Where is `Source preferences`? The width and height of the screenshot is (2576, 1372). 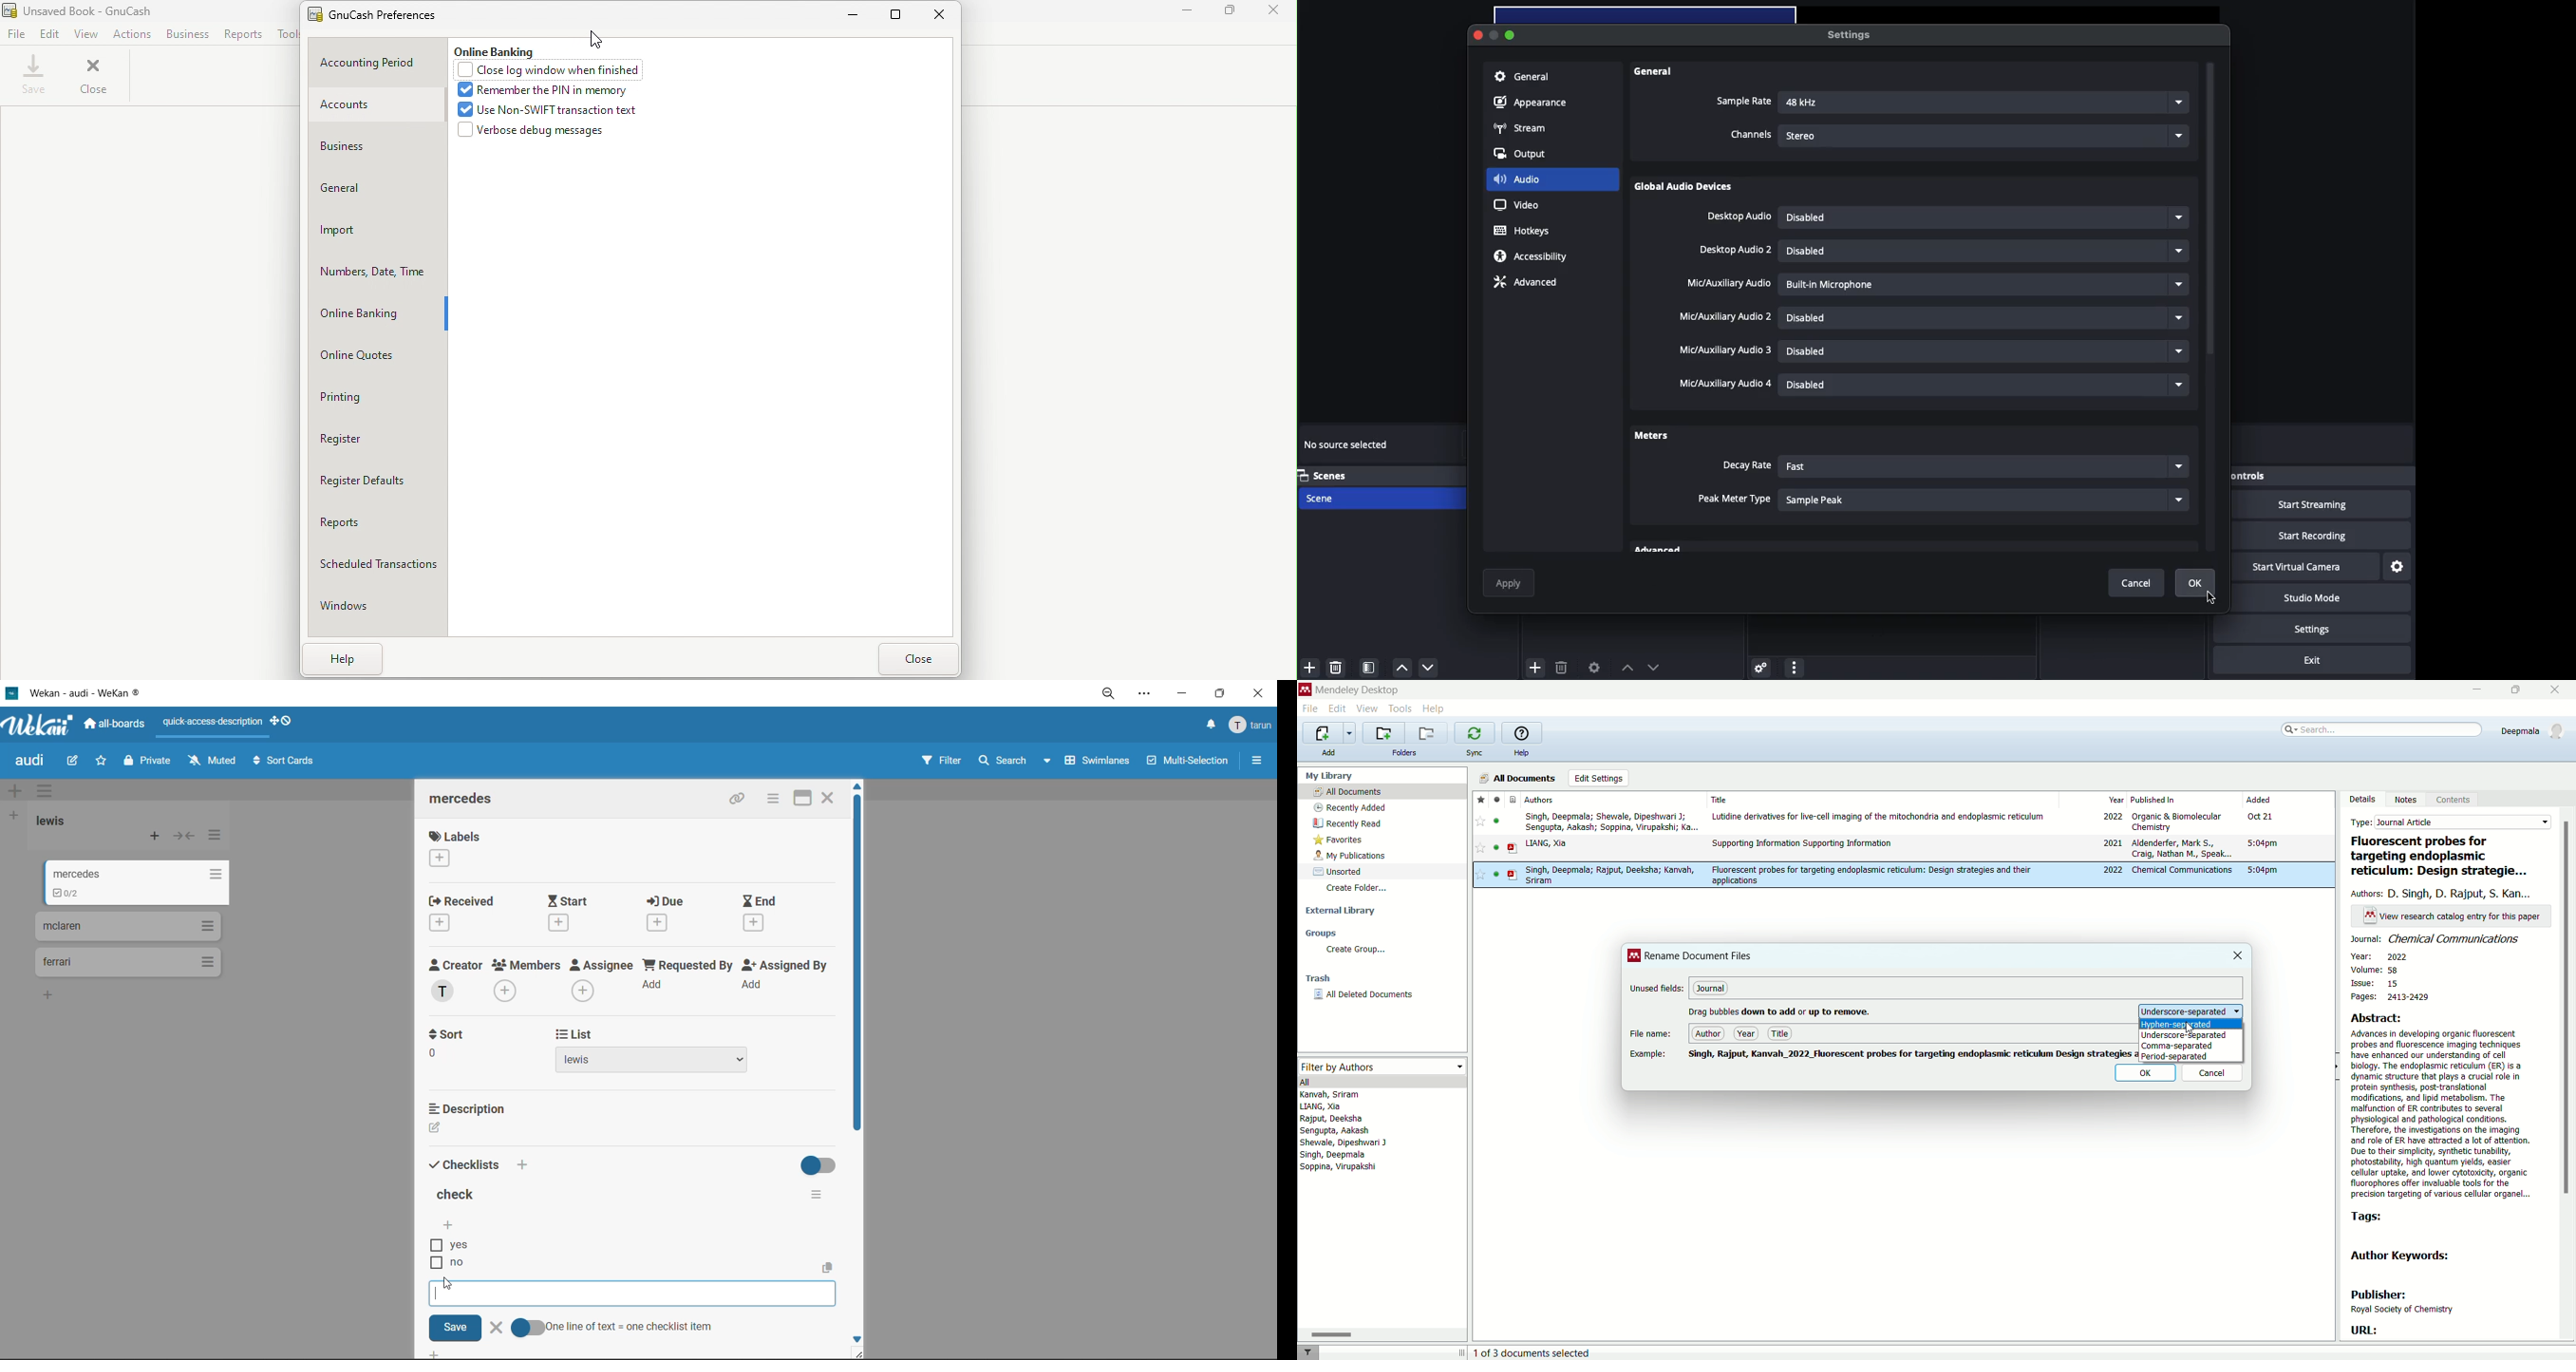 Source preferences is located at coordinates (1593, 668).